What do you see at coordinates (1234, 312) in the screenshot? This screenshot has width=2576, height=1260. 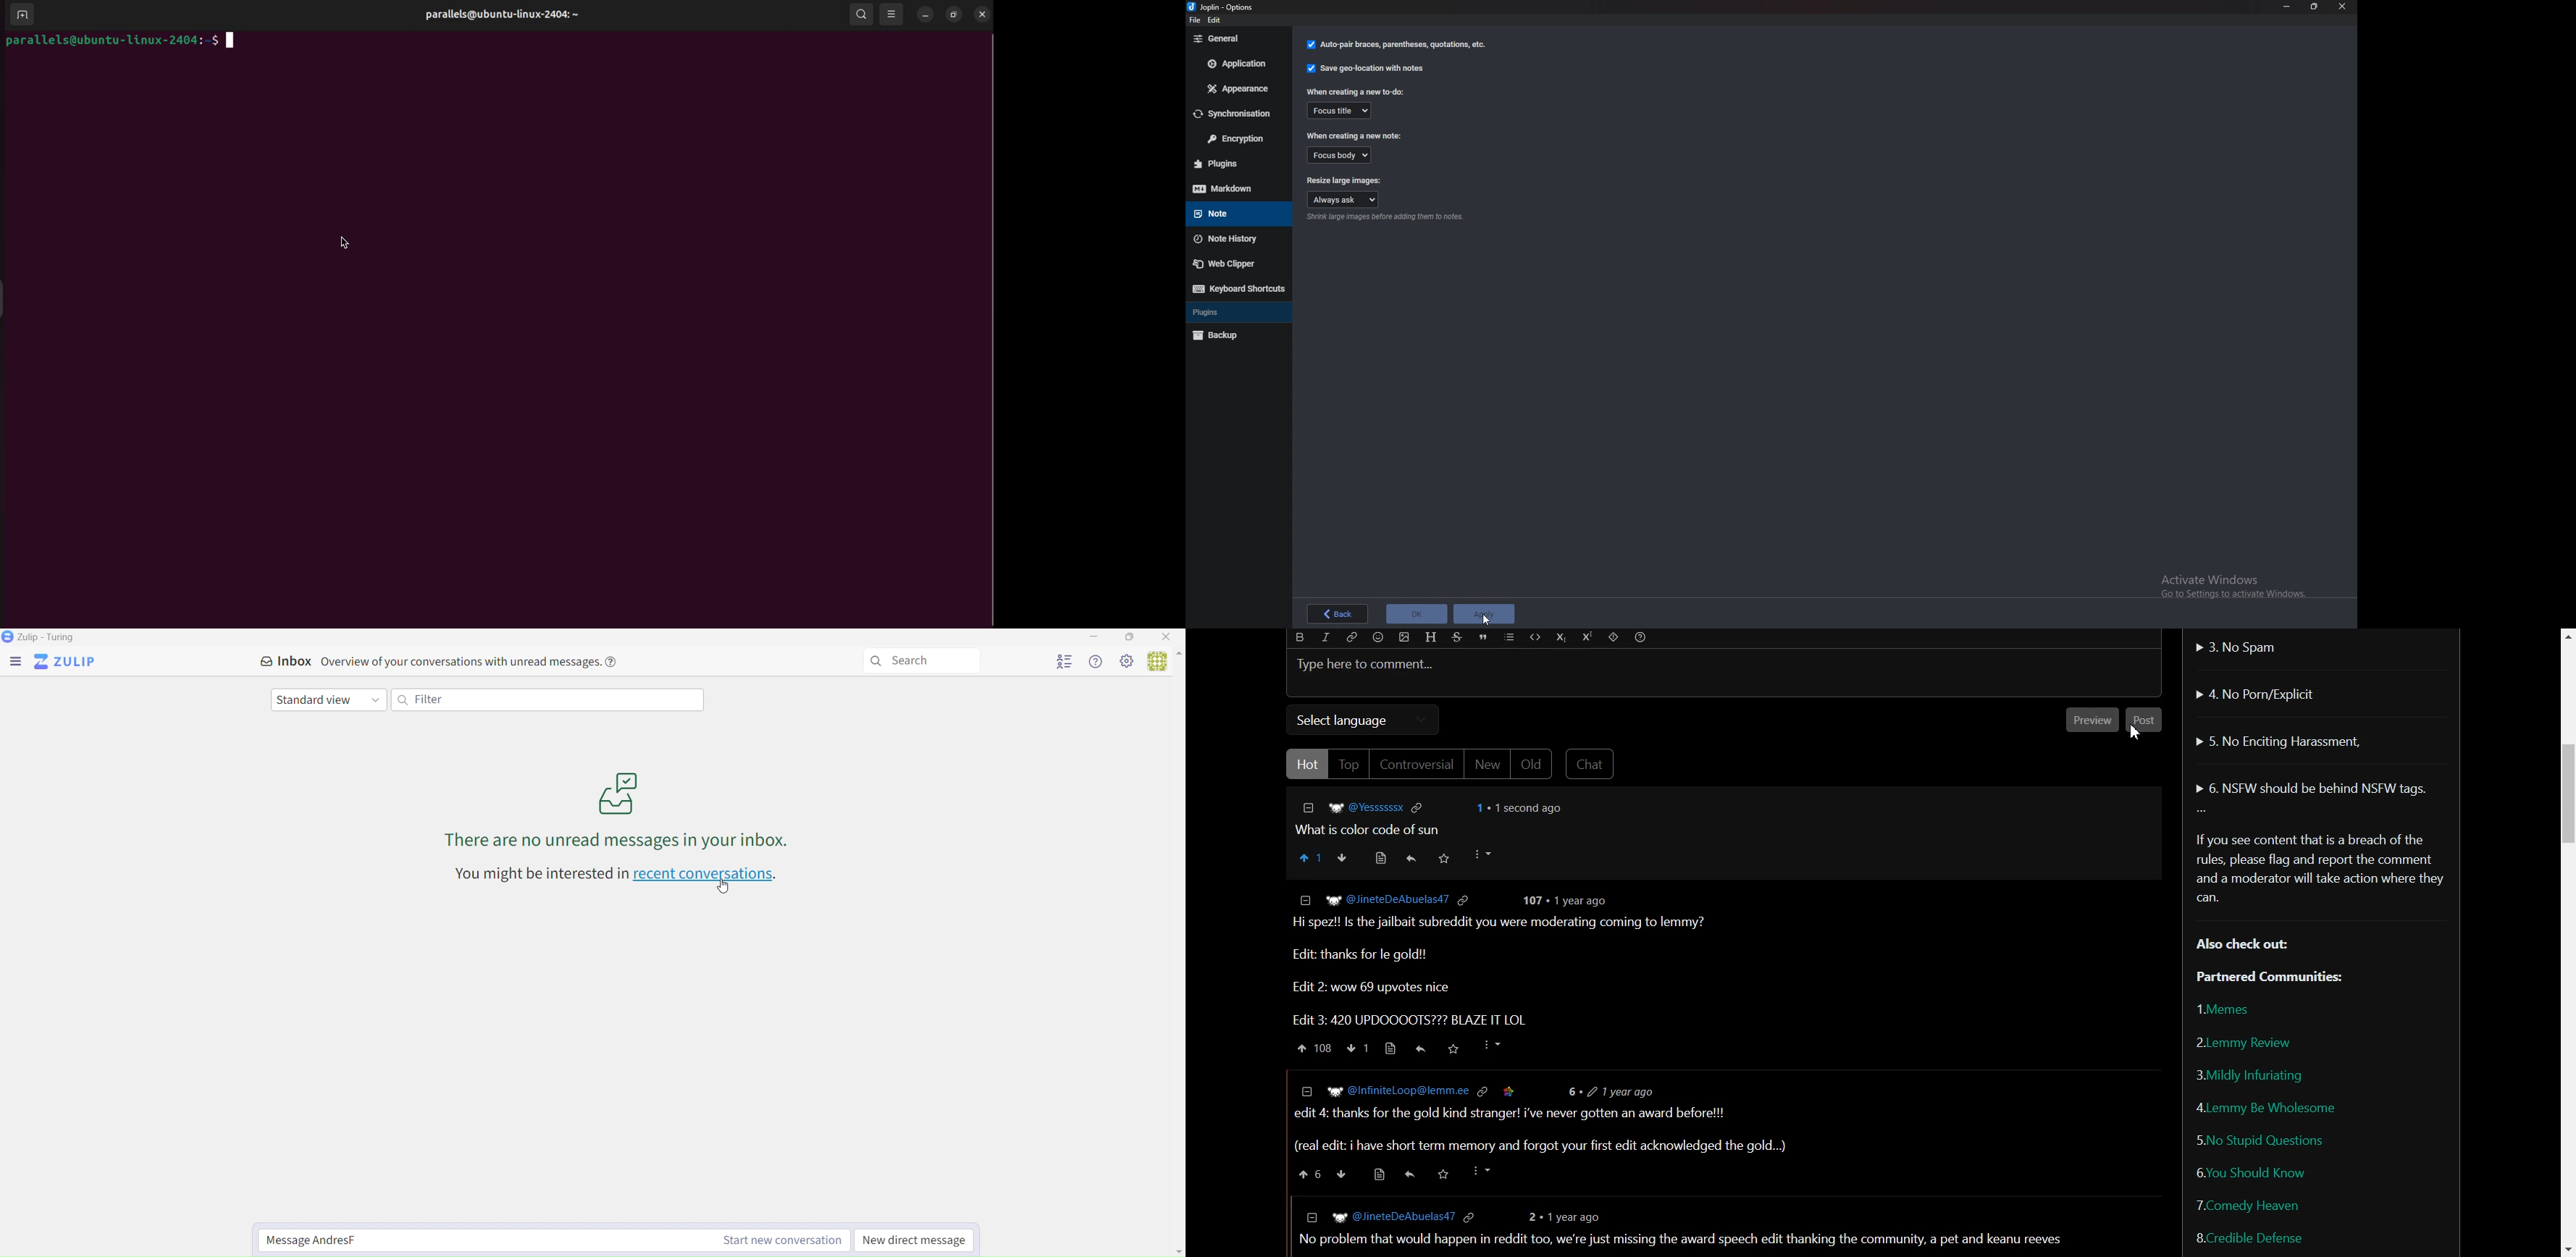 I see `Plugins` at bounding box center [1234, 312].